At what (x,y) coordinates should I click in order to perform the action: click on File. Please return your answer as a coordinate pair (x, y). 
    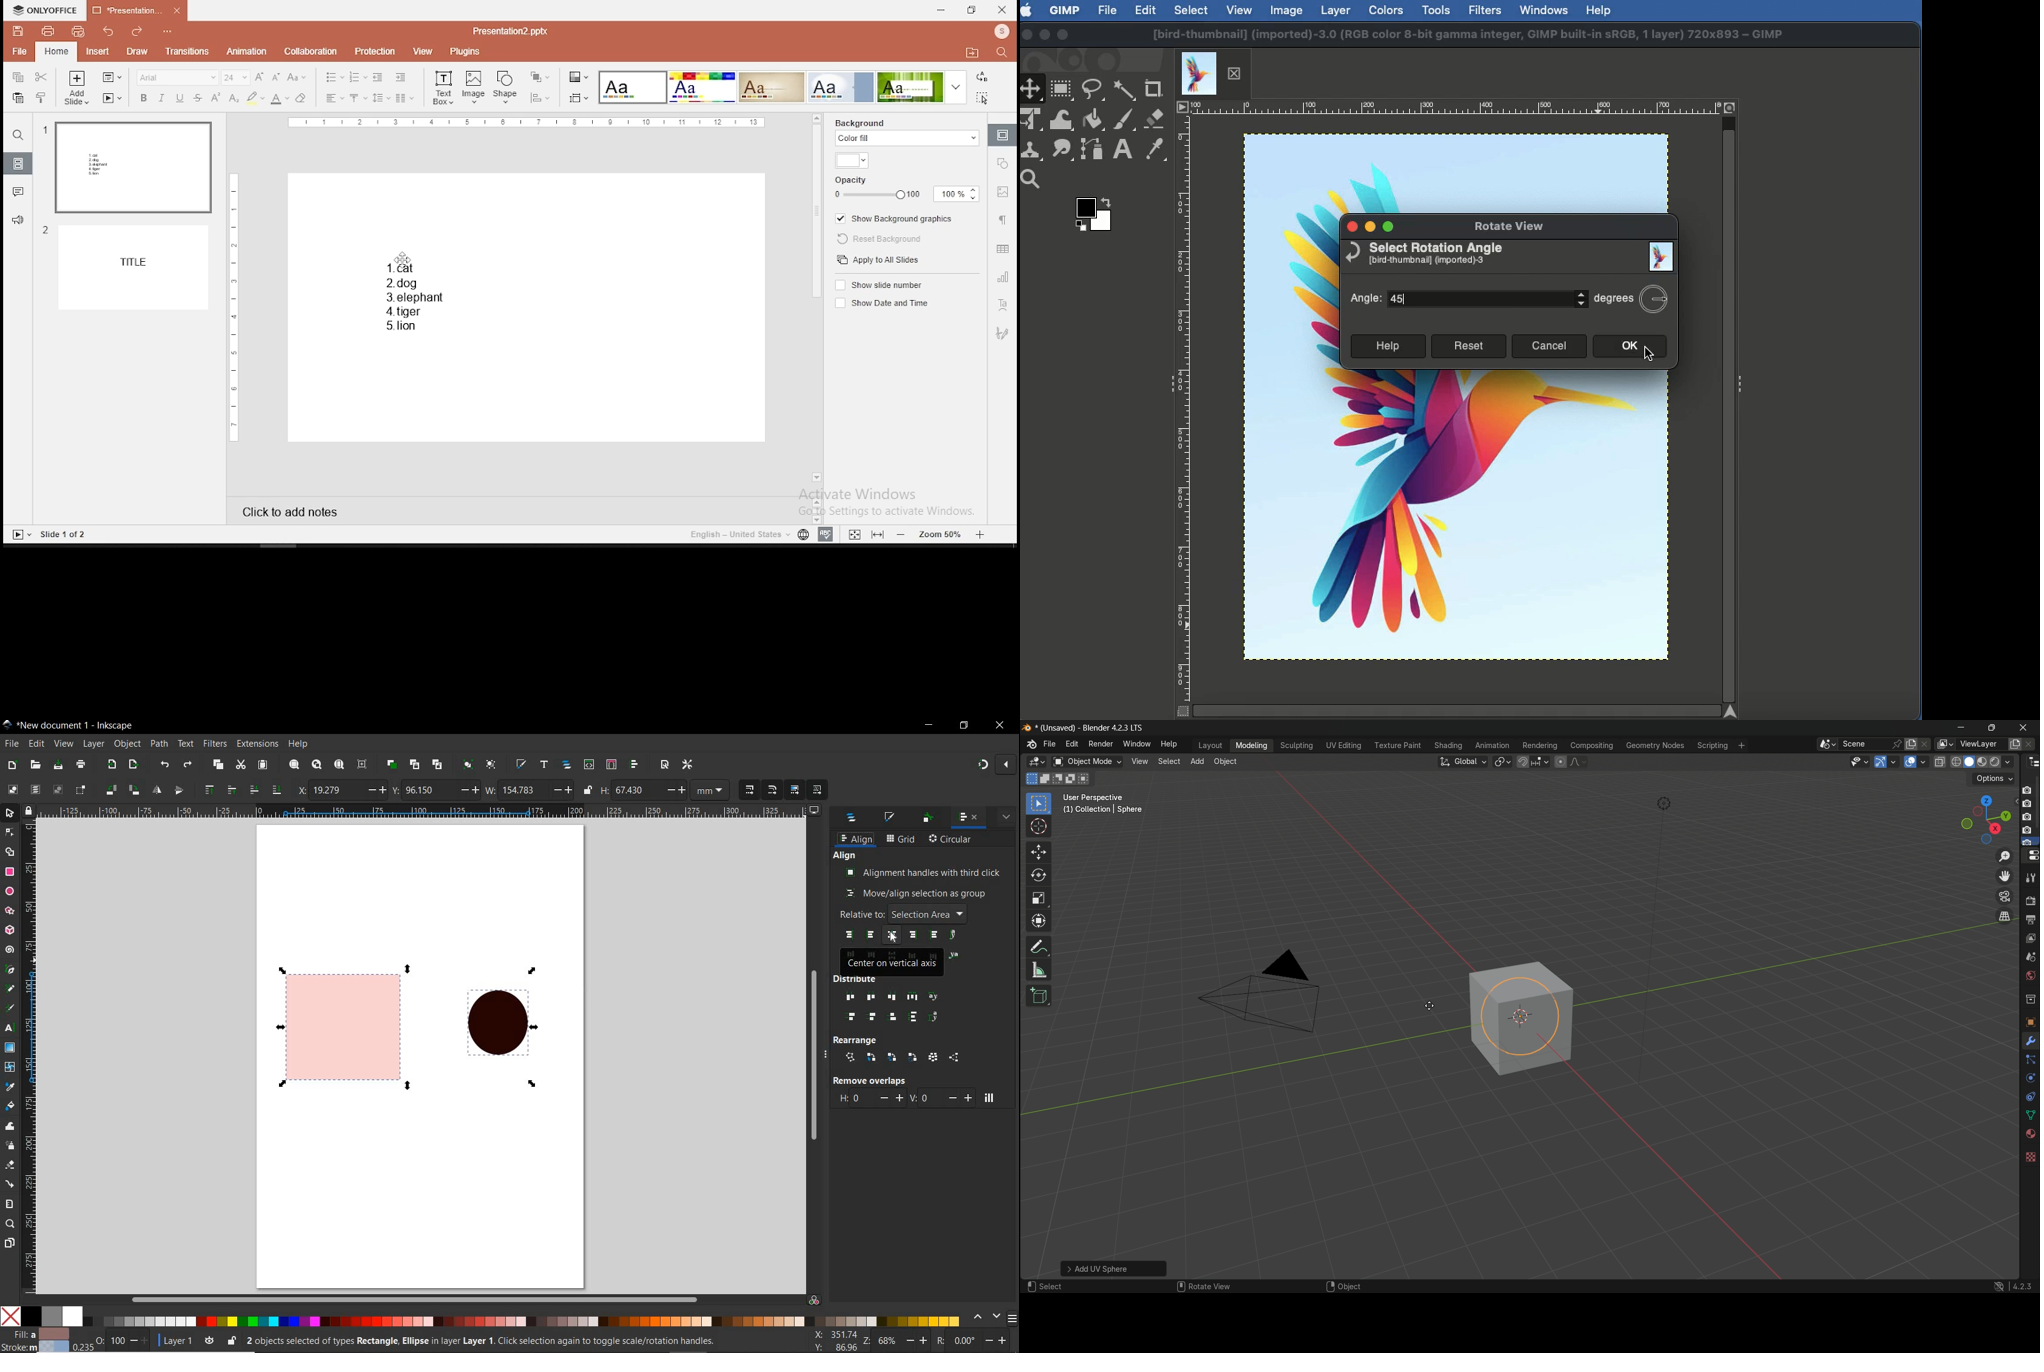
    Looking at the image, I should click on (1108, 9).